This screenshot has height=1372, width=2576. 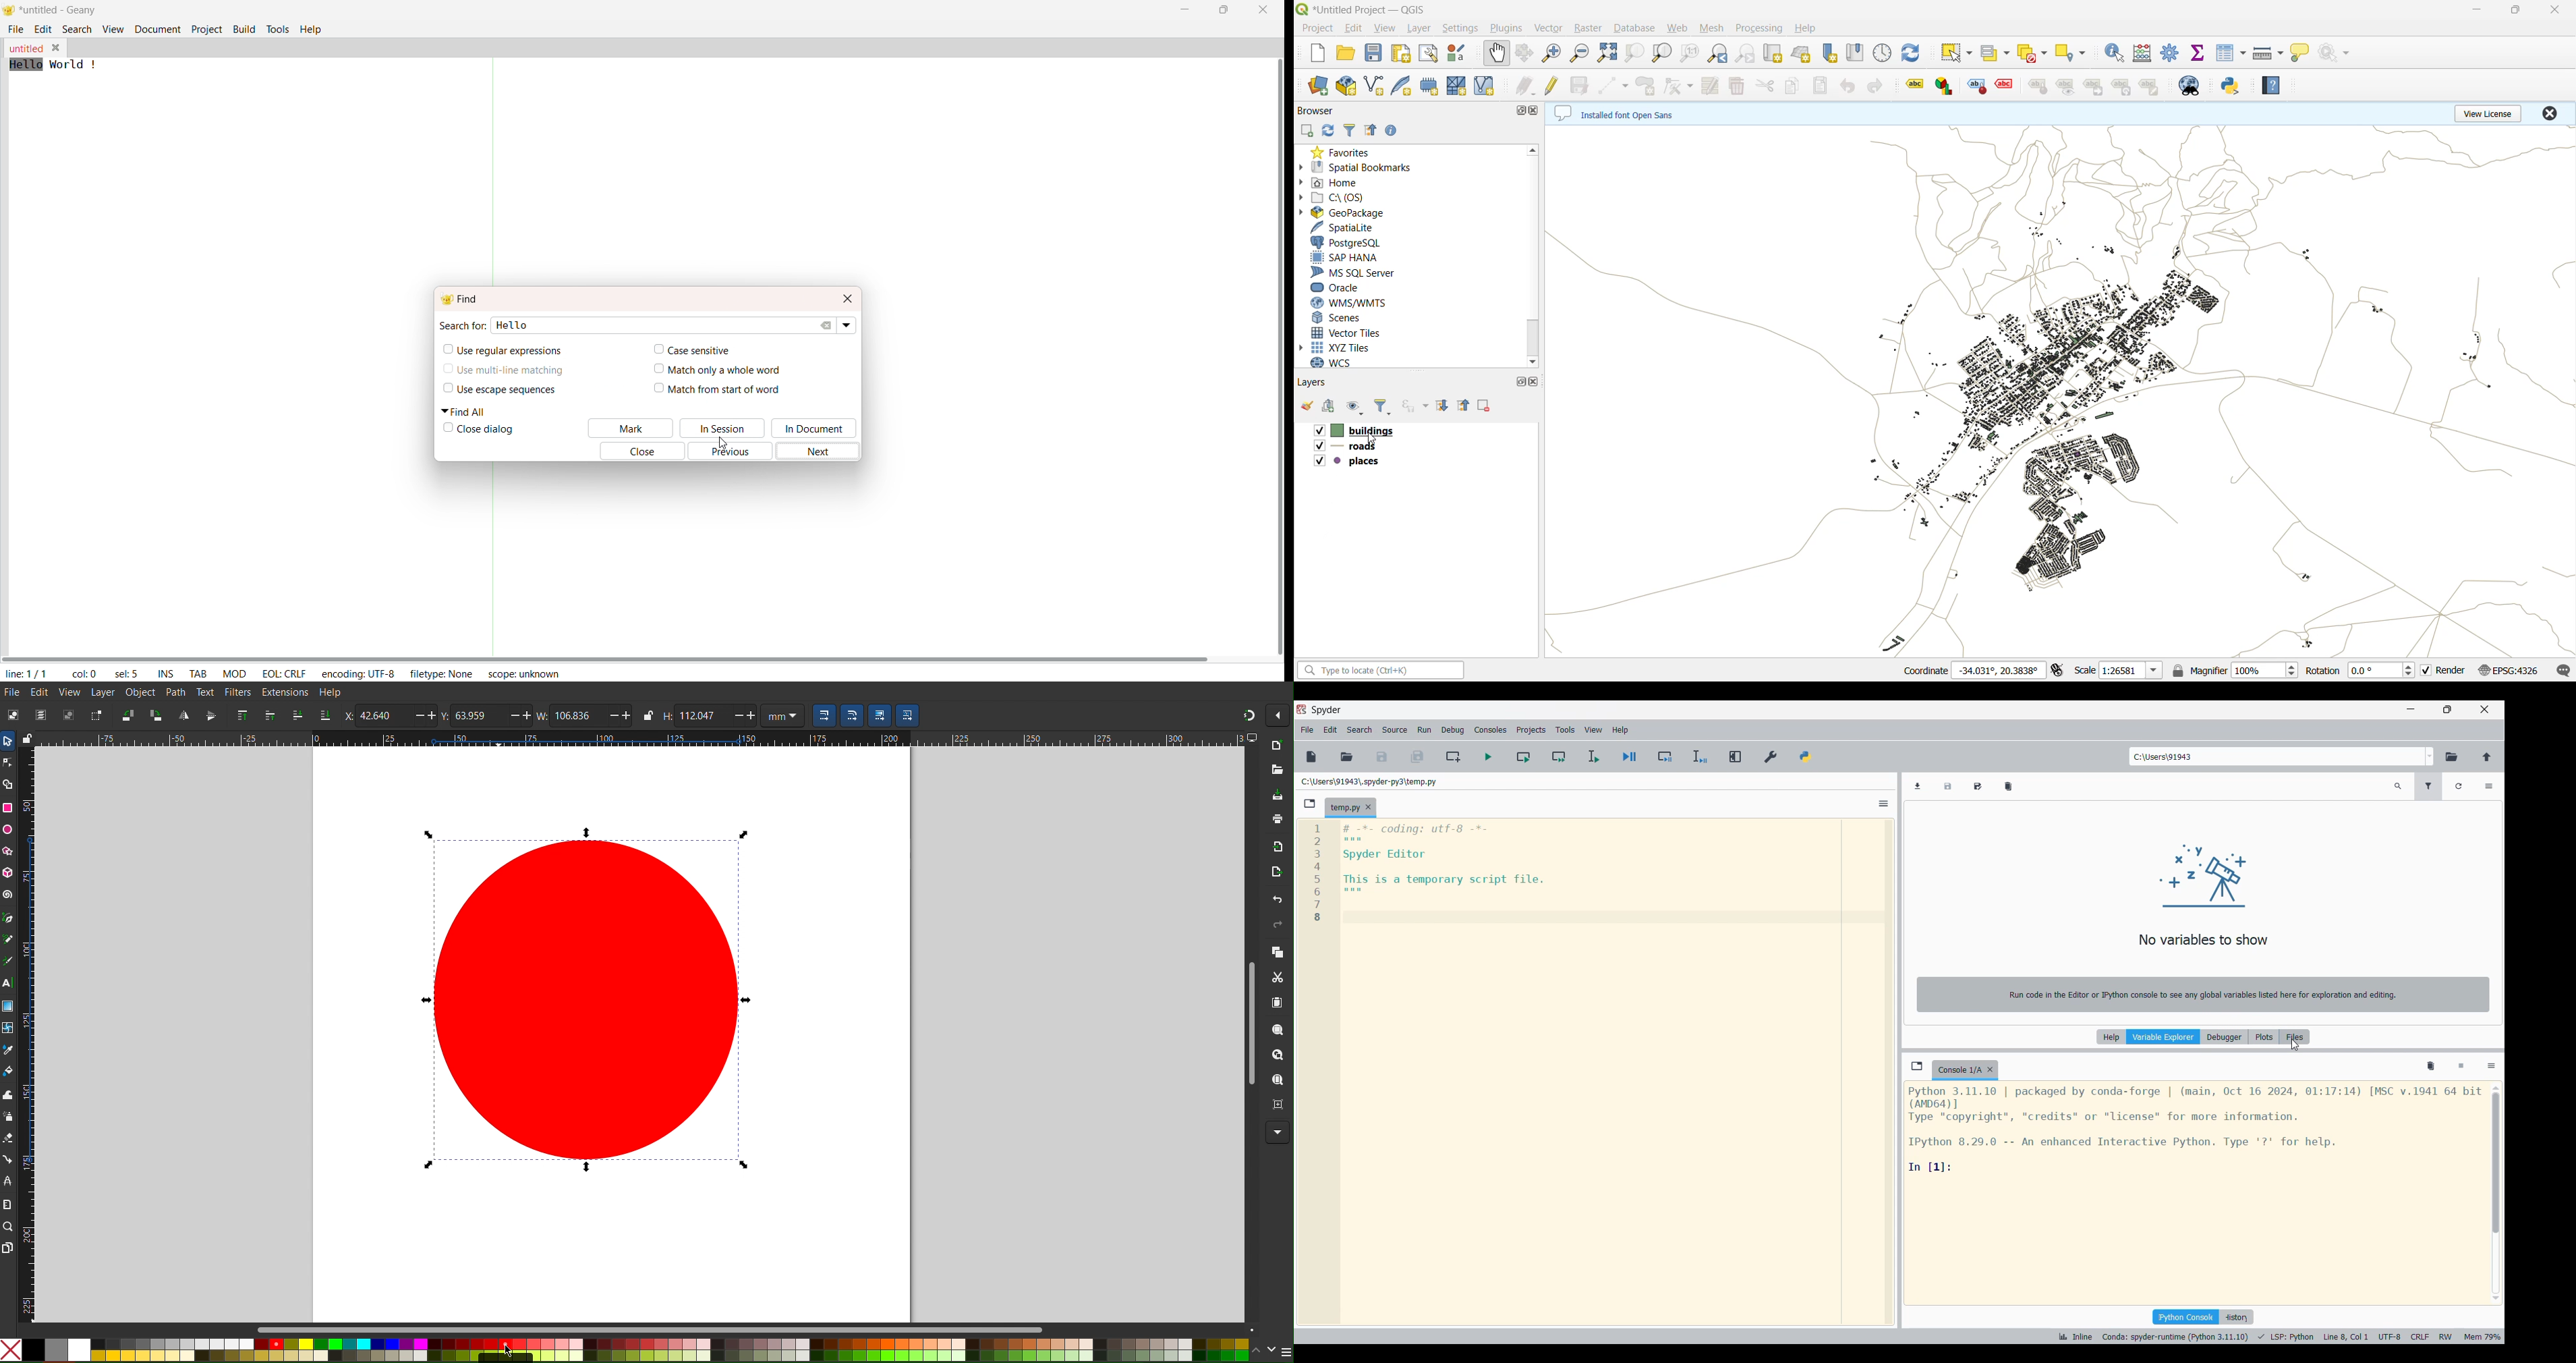 What do you see at coordinates (426, 715) in the screenshot?
I see `increase/decrease` at bounding box center [426, 715].